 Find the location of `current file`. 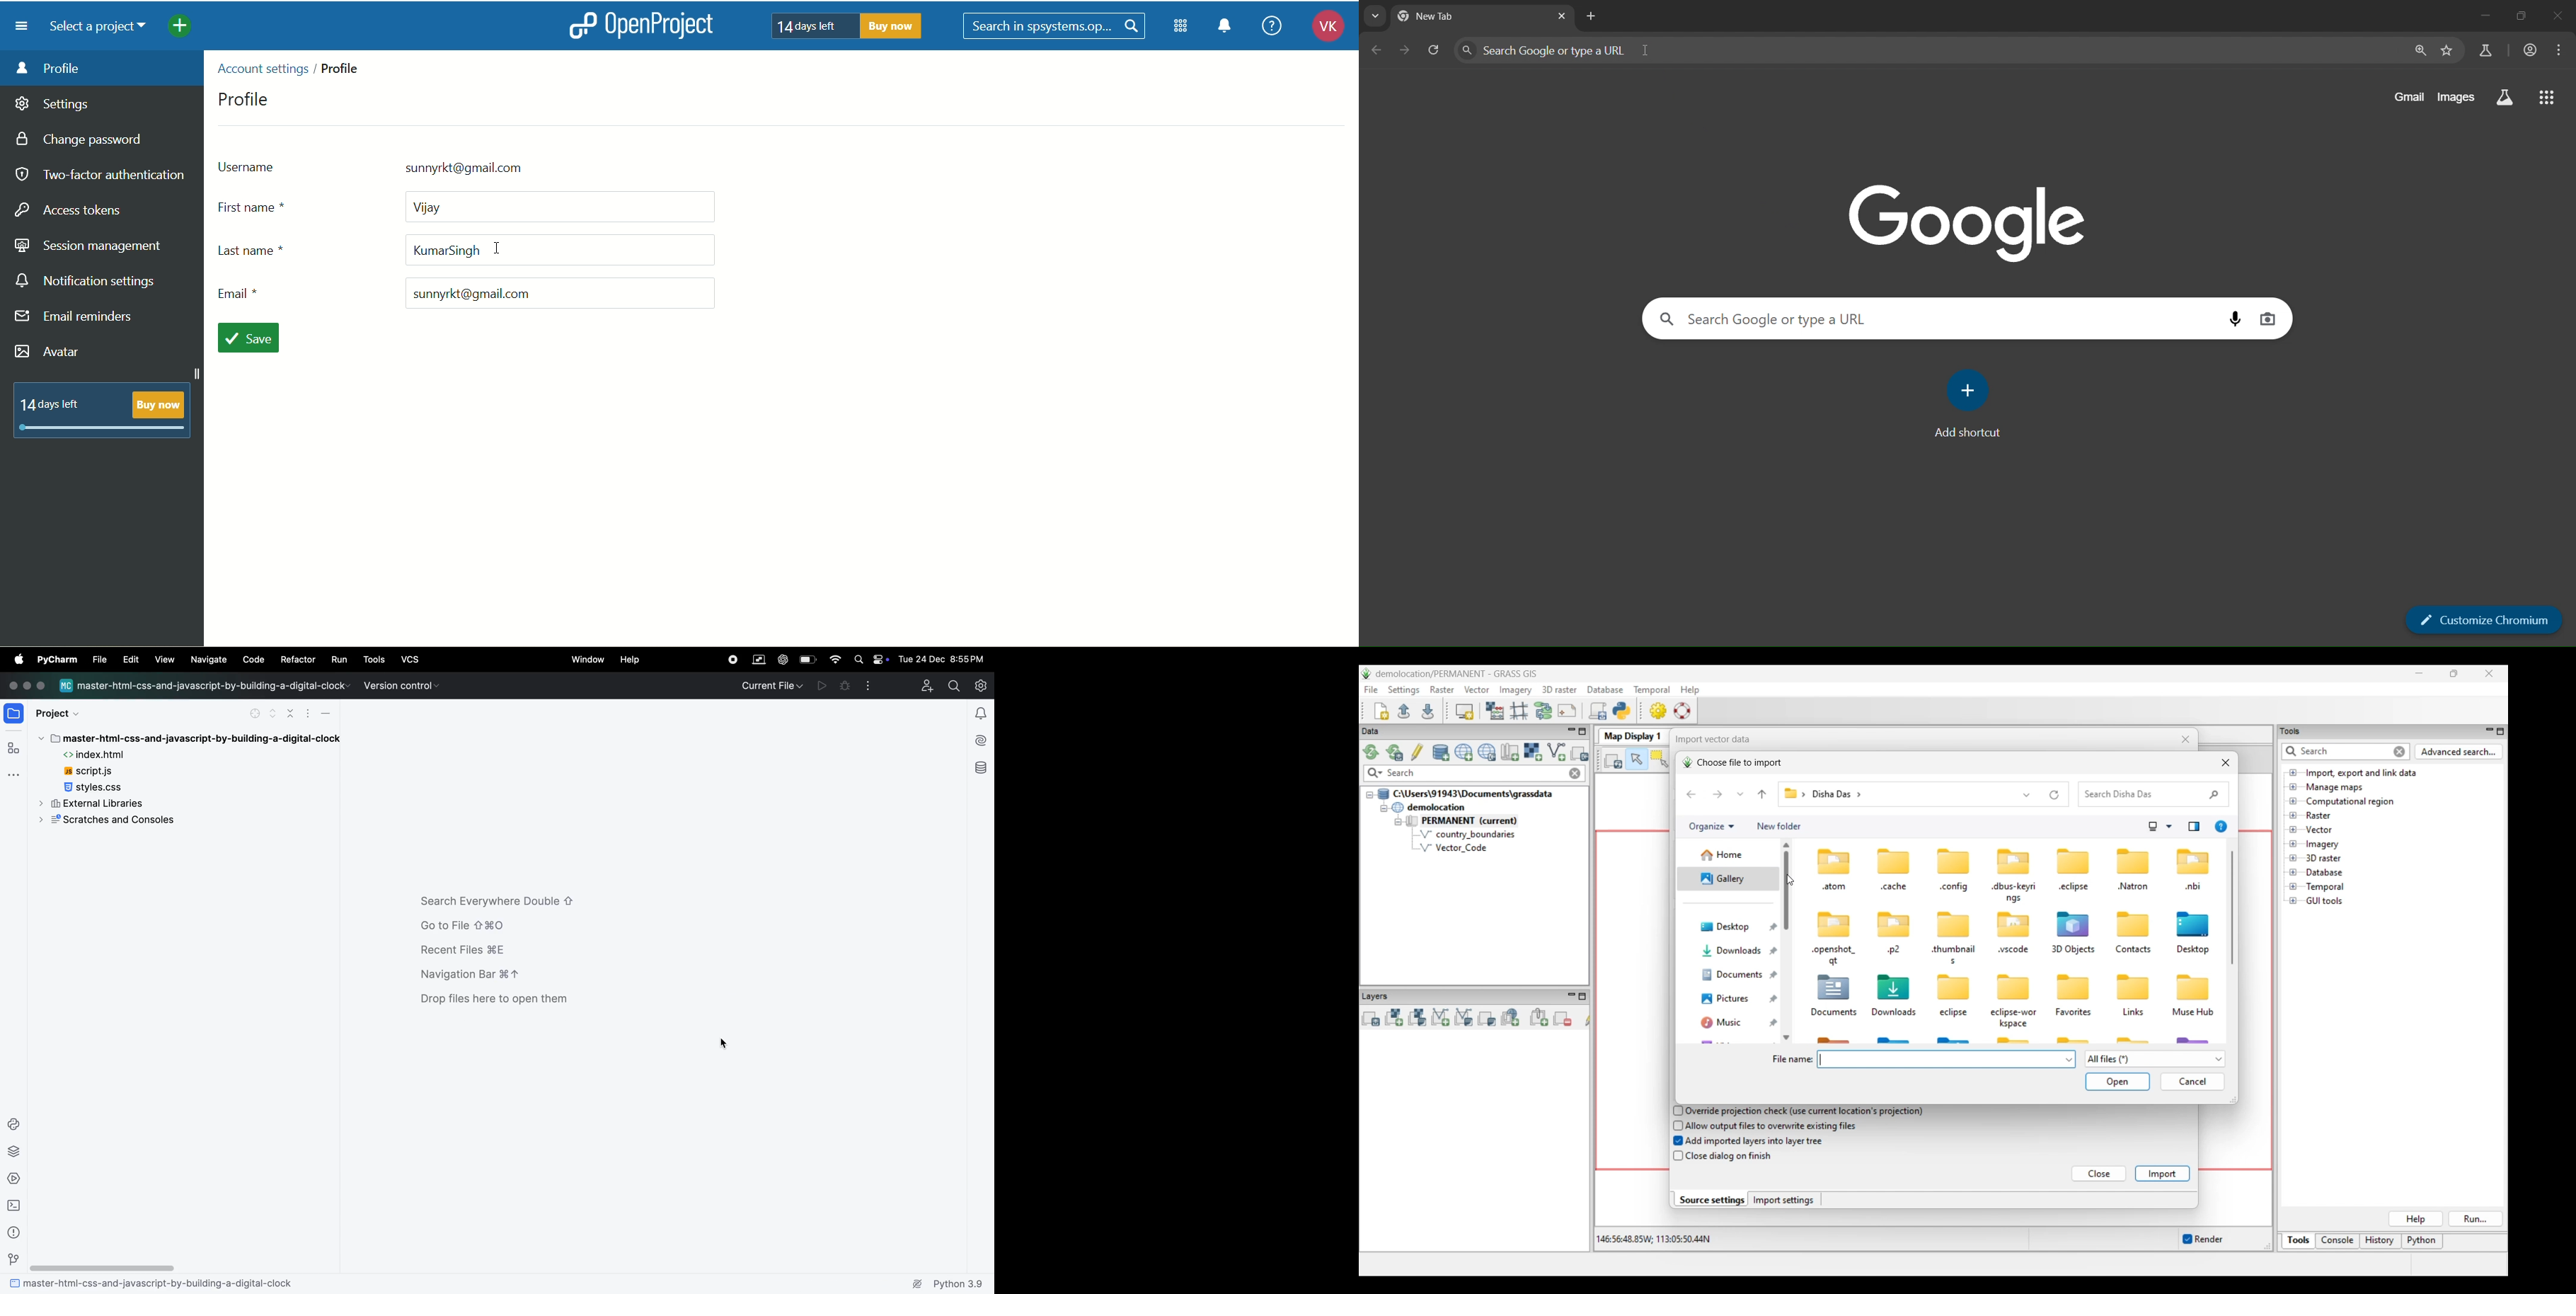

current file is located at coordinates (772, 685).